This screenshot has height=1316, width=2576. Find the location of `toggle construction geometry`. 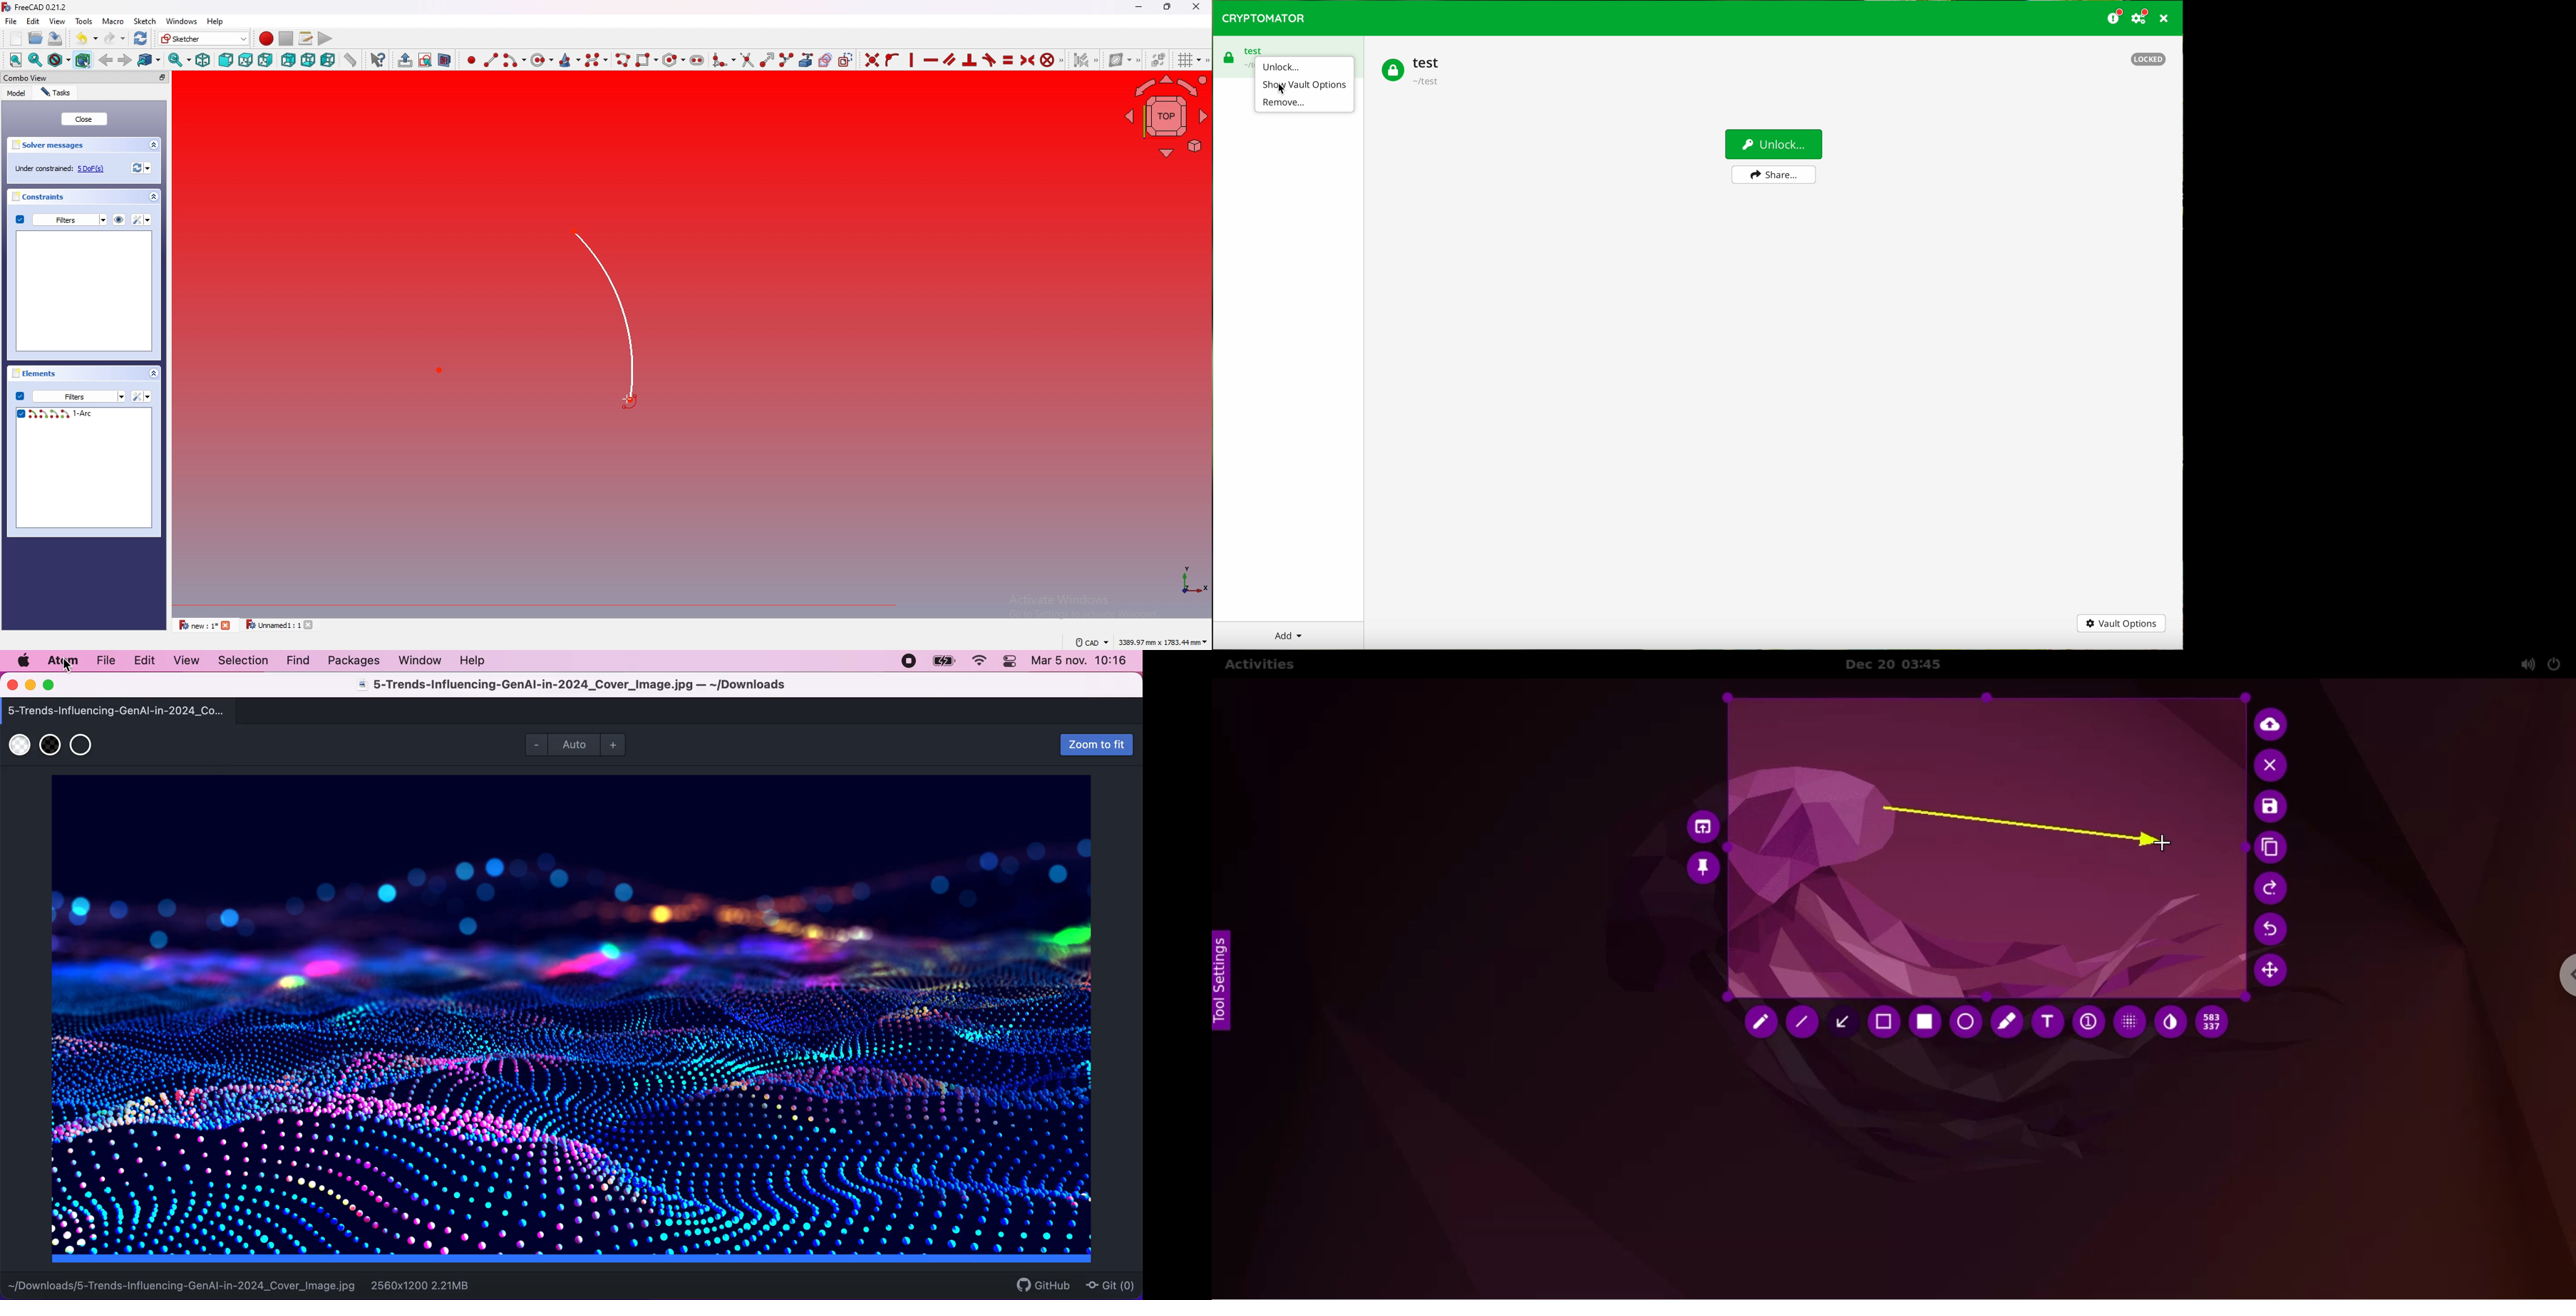

toggle construction geometry is located at coordinates (845, 59).